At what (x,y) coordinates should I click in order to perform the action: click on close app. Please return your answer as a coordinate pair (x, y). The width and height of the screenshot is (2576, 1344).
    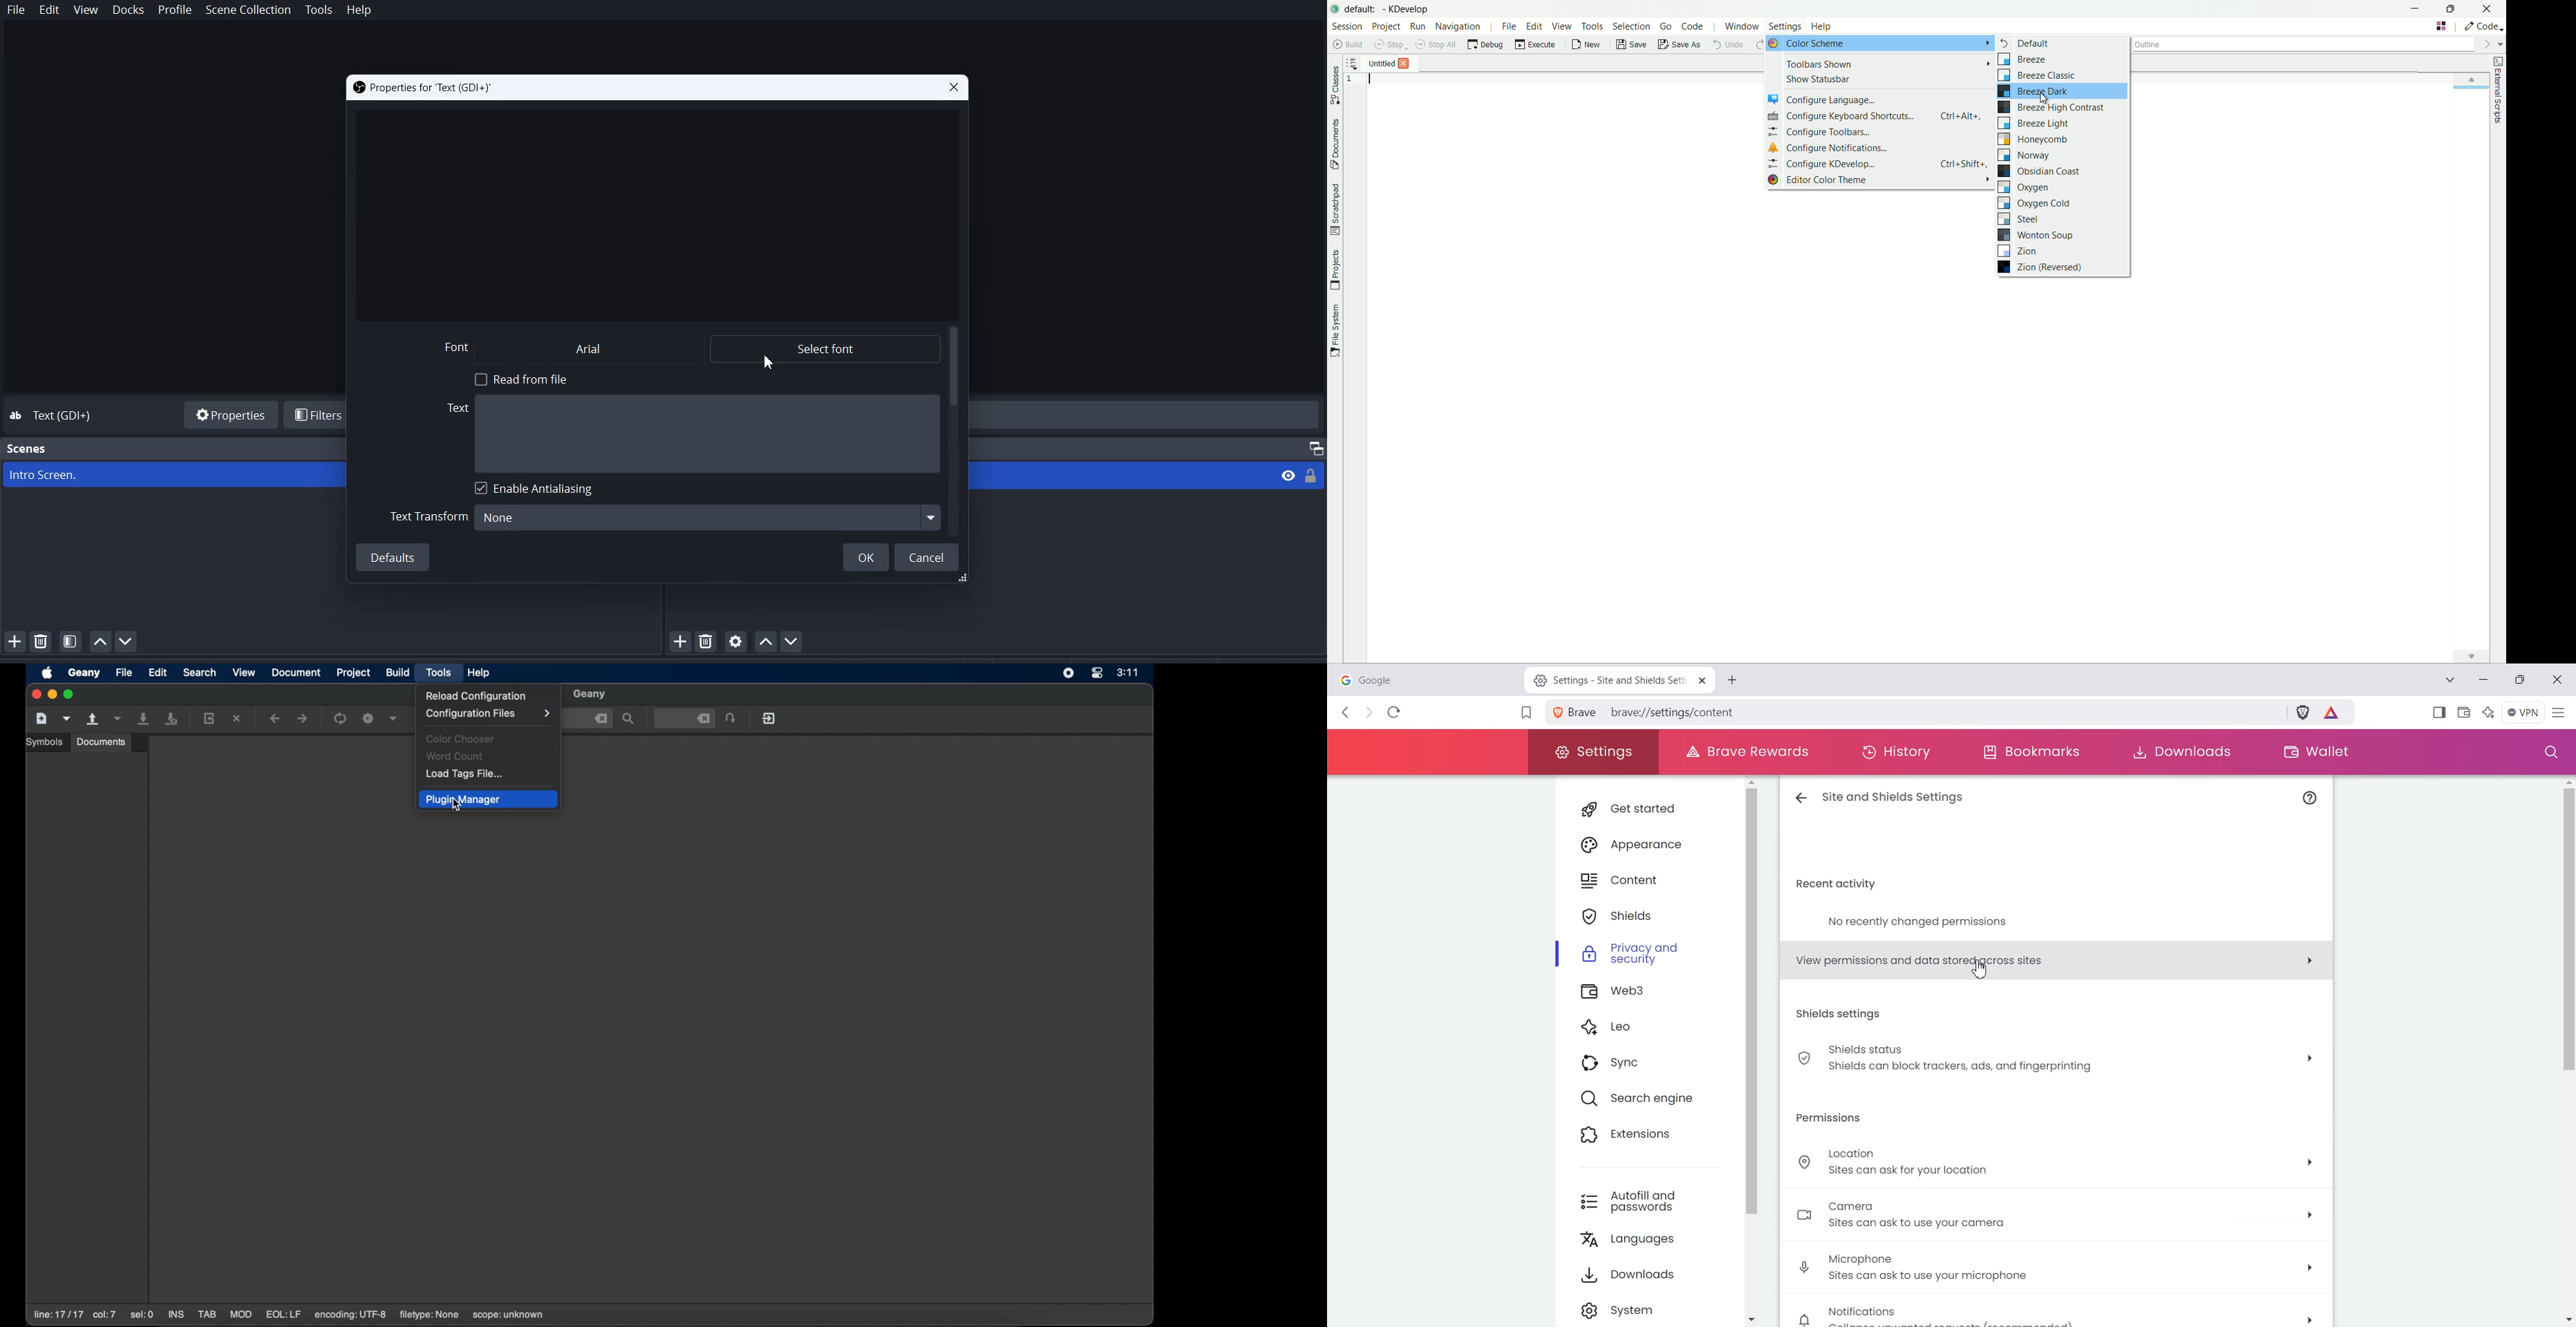
    Looking at the image, I should click on (2488, 9).